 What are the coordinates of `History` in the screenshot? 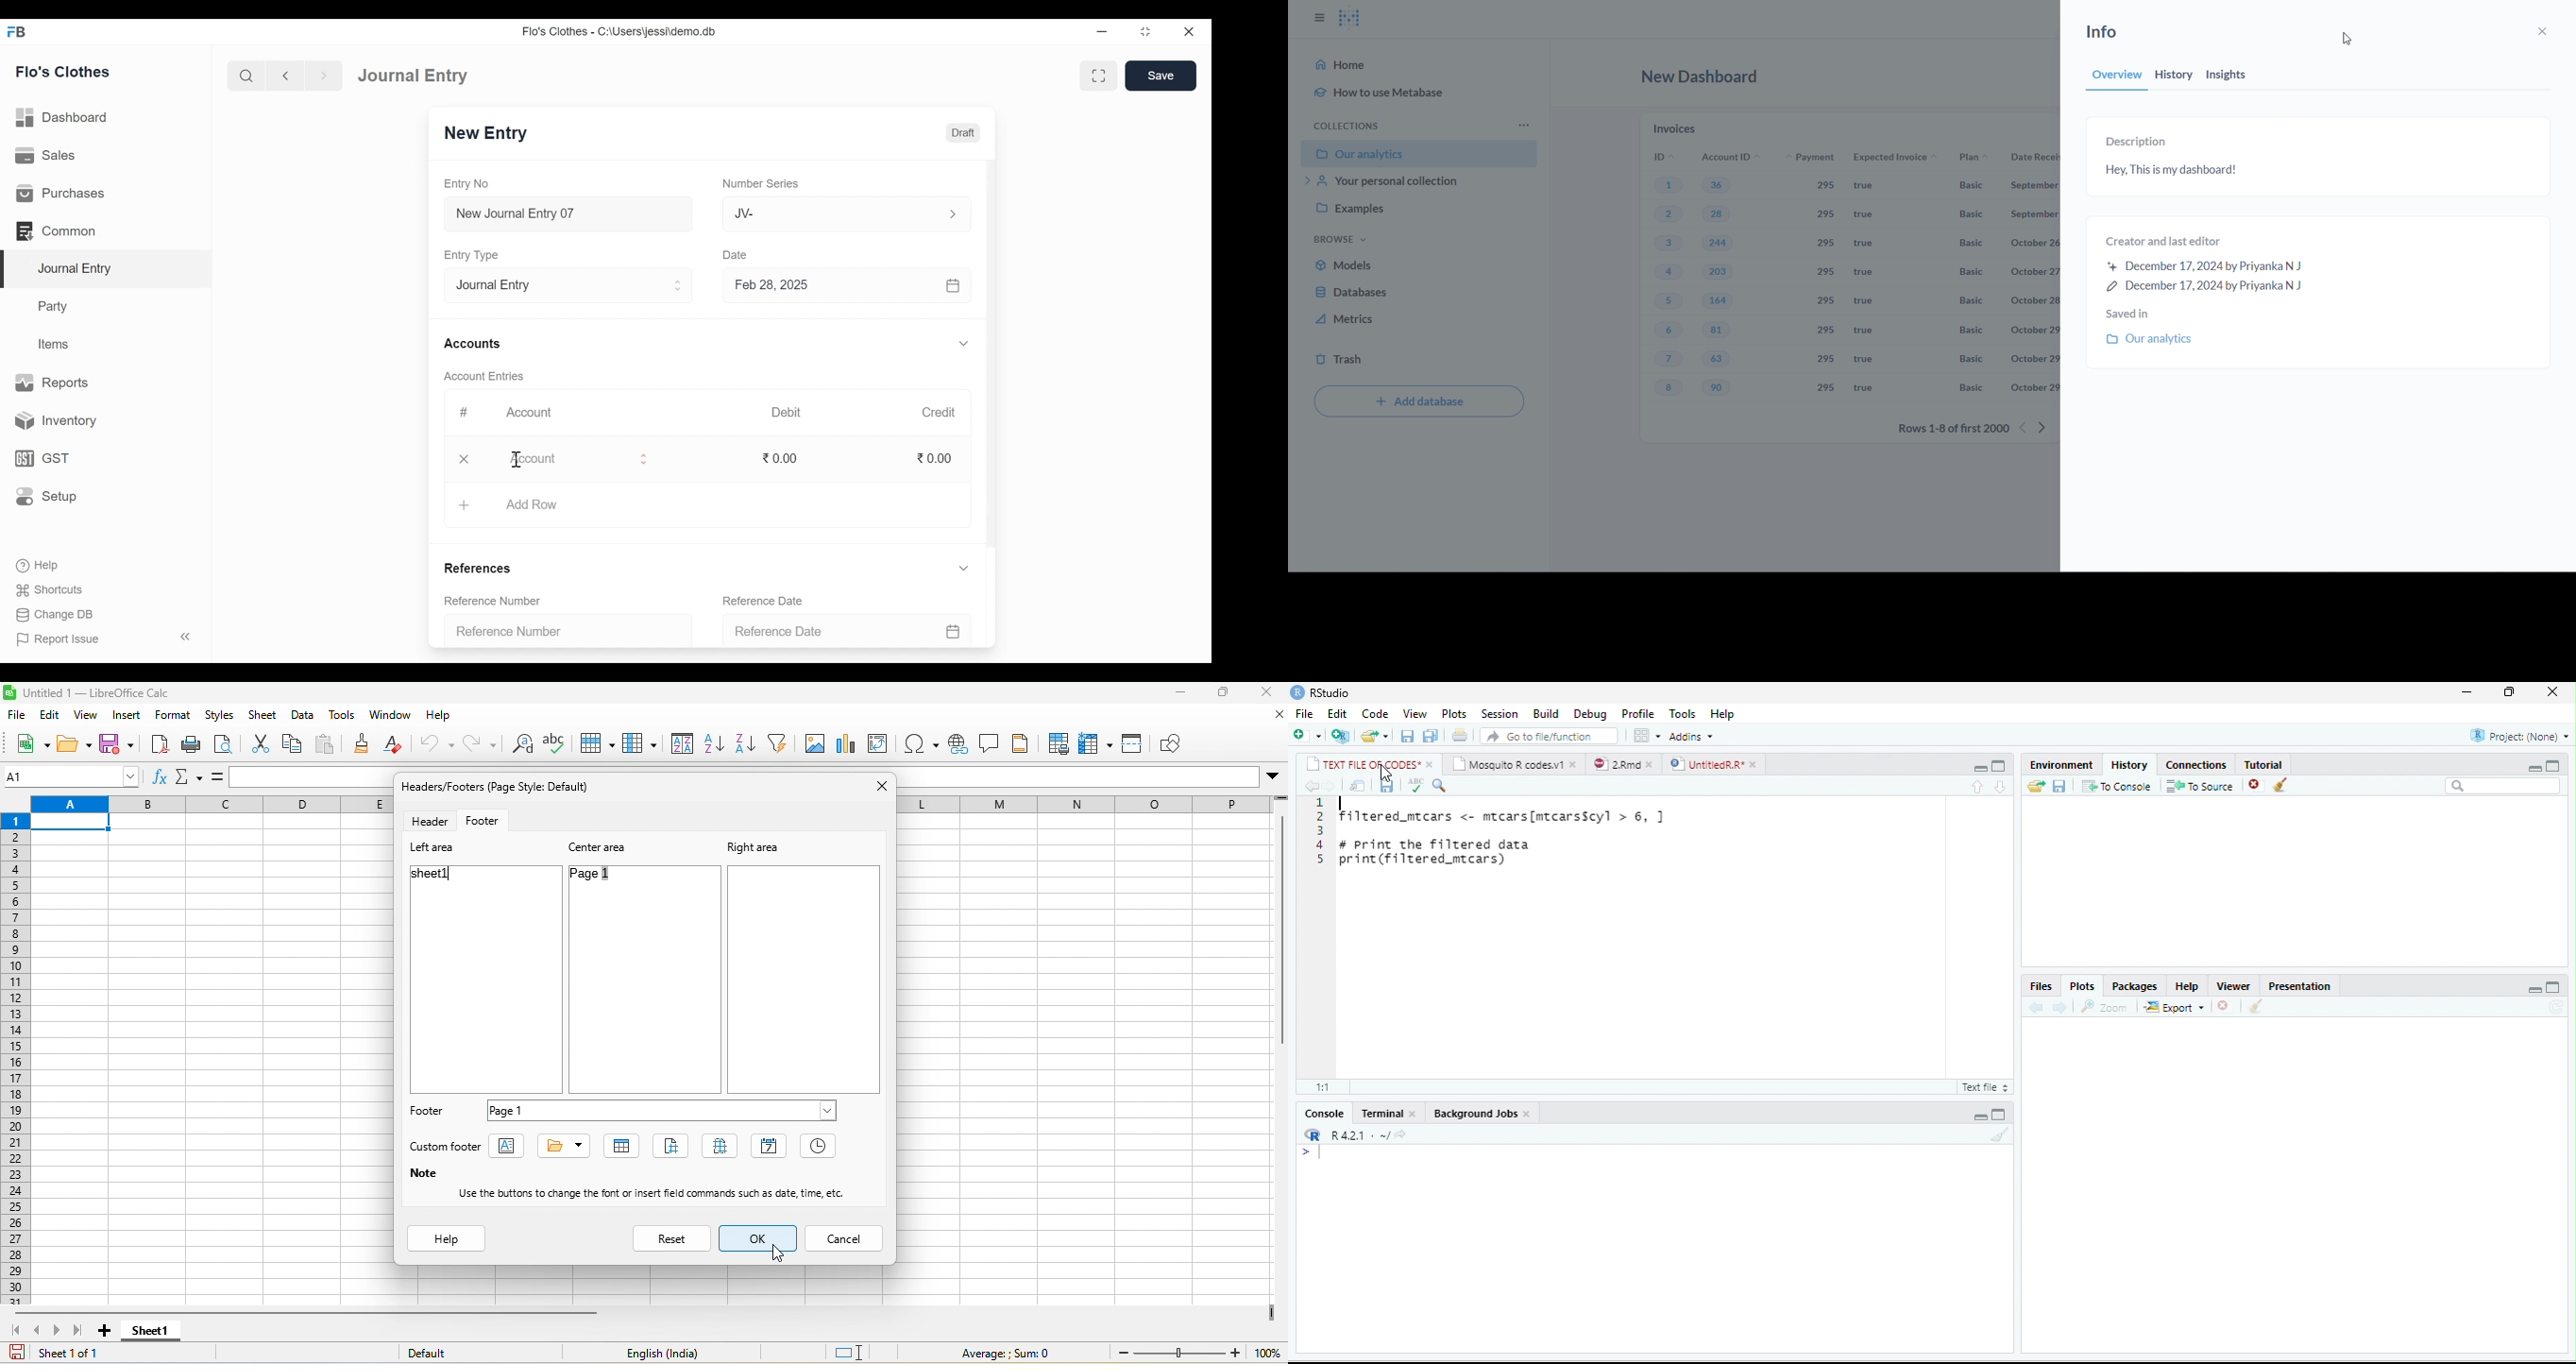 It's located at (2129, 765).